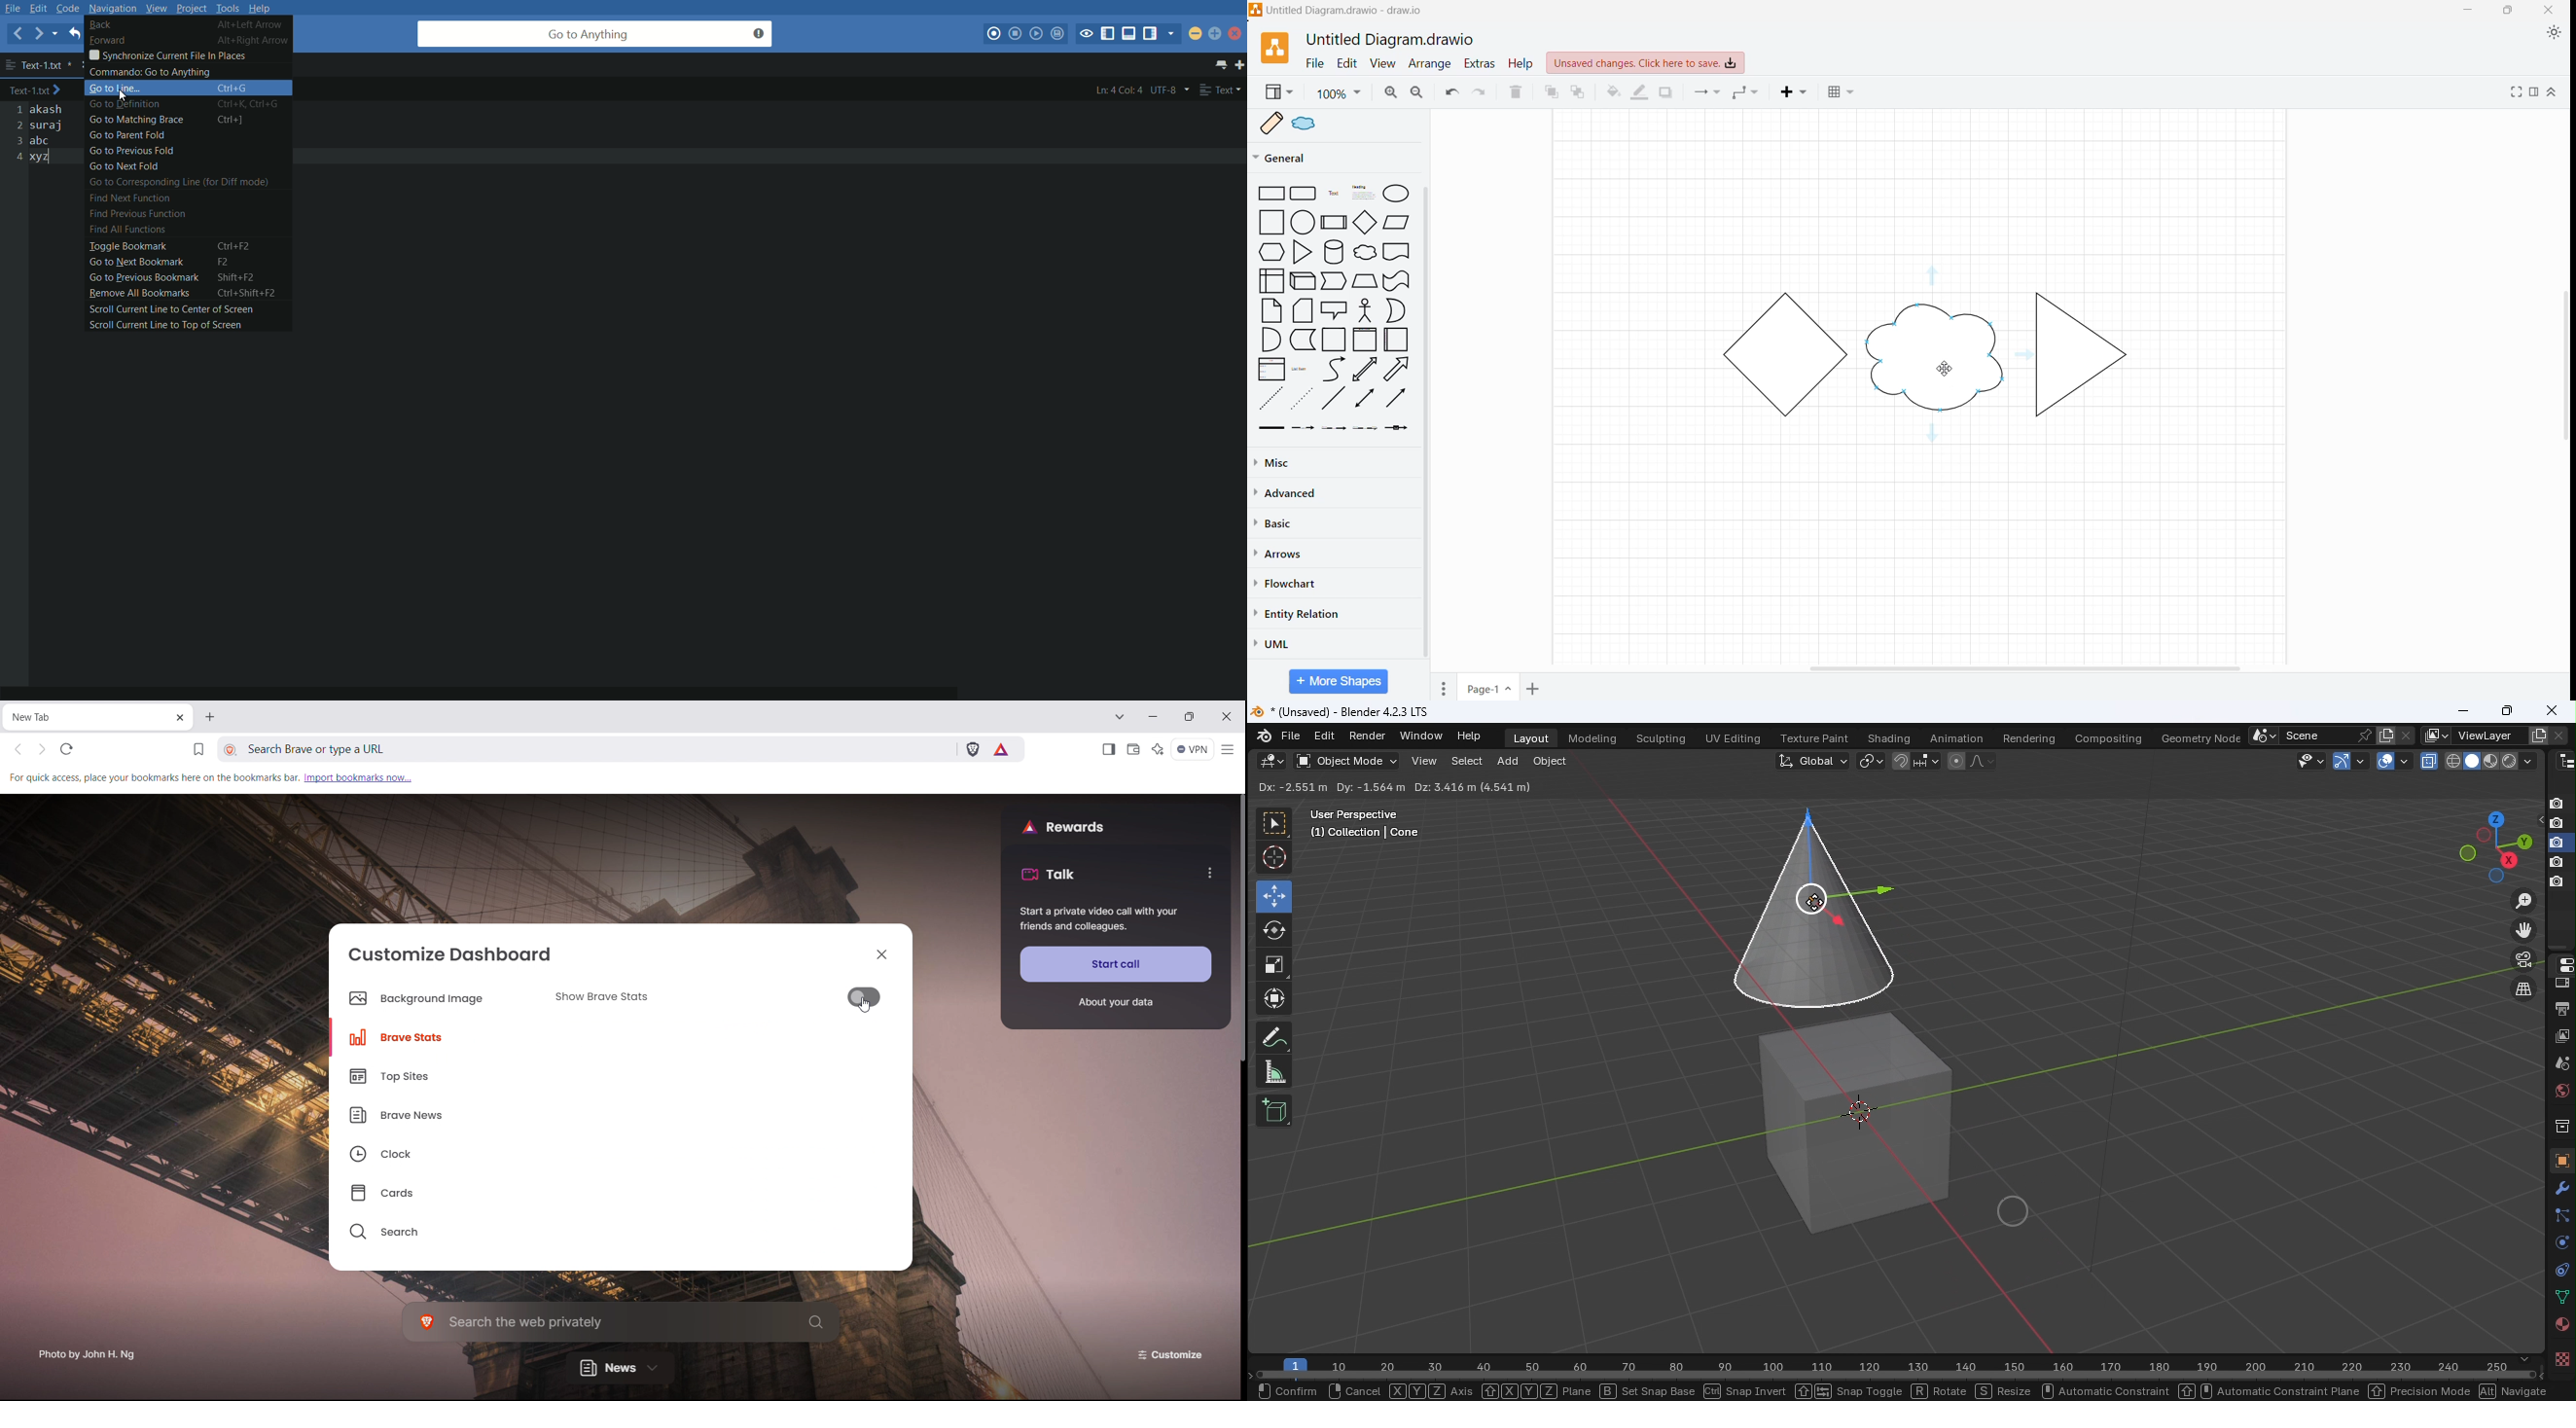  I want to click on Text-1.txt , so click(39, 91).